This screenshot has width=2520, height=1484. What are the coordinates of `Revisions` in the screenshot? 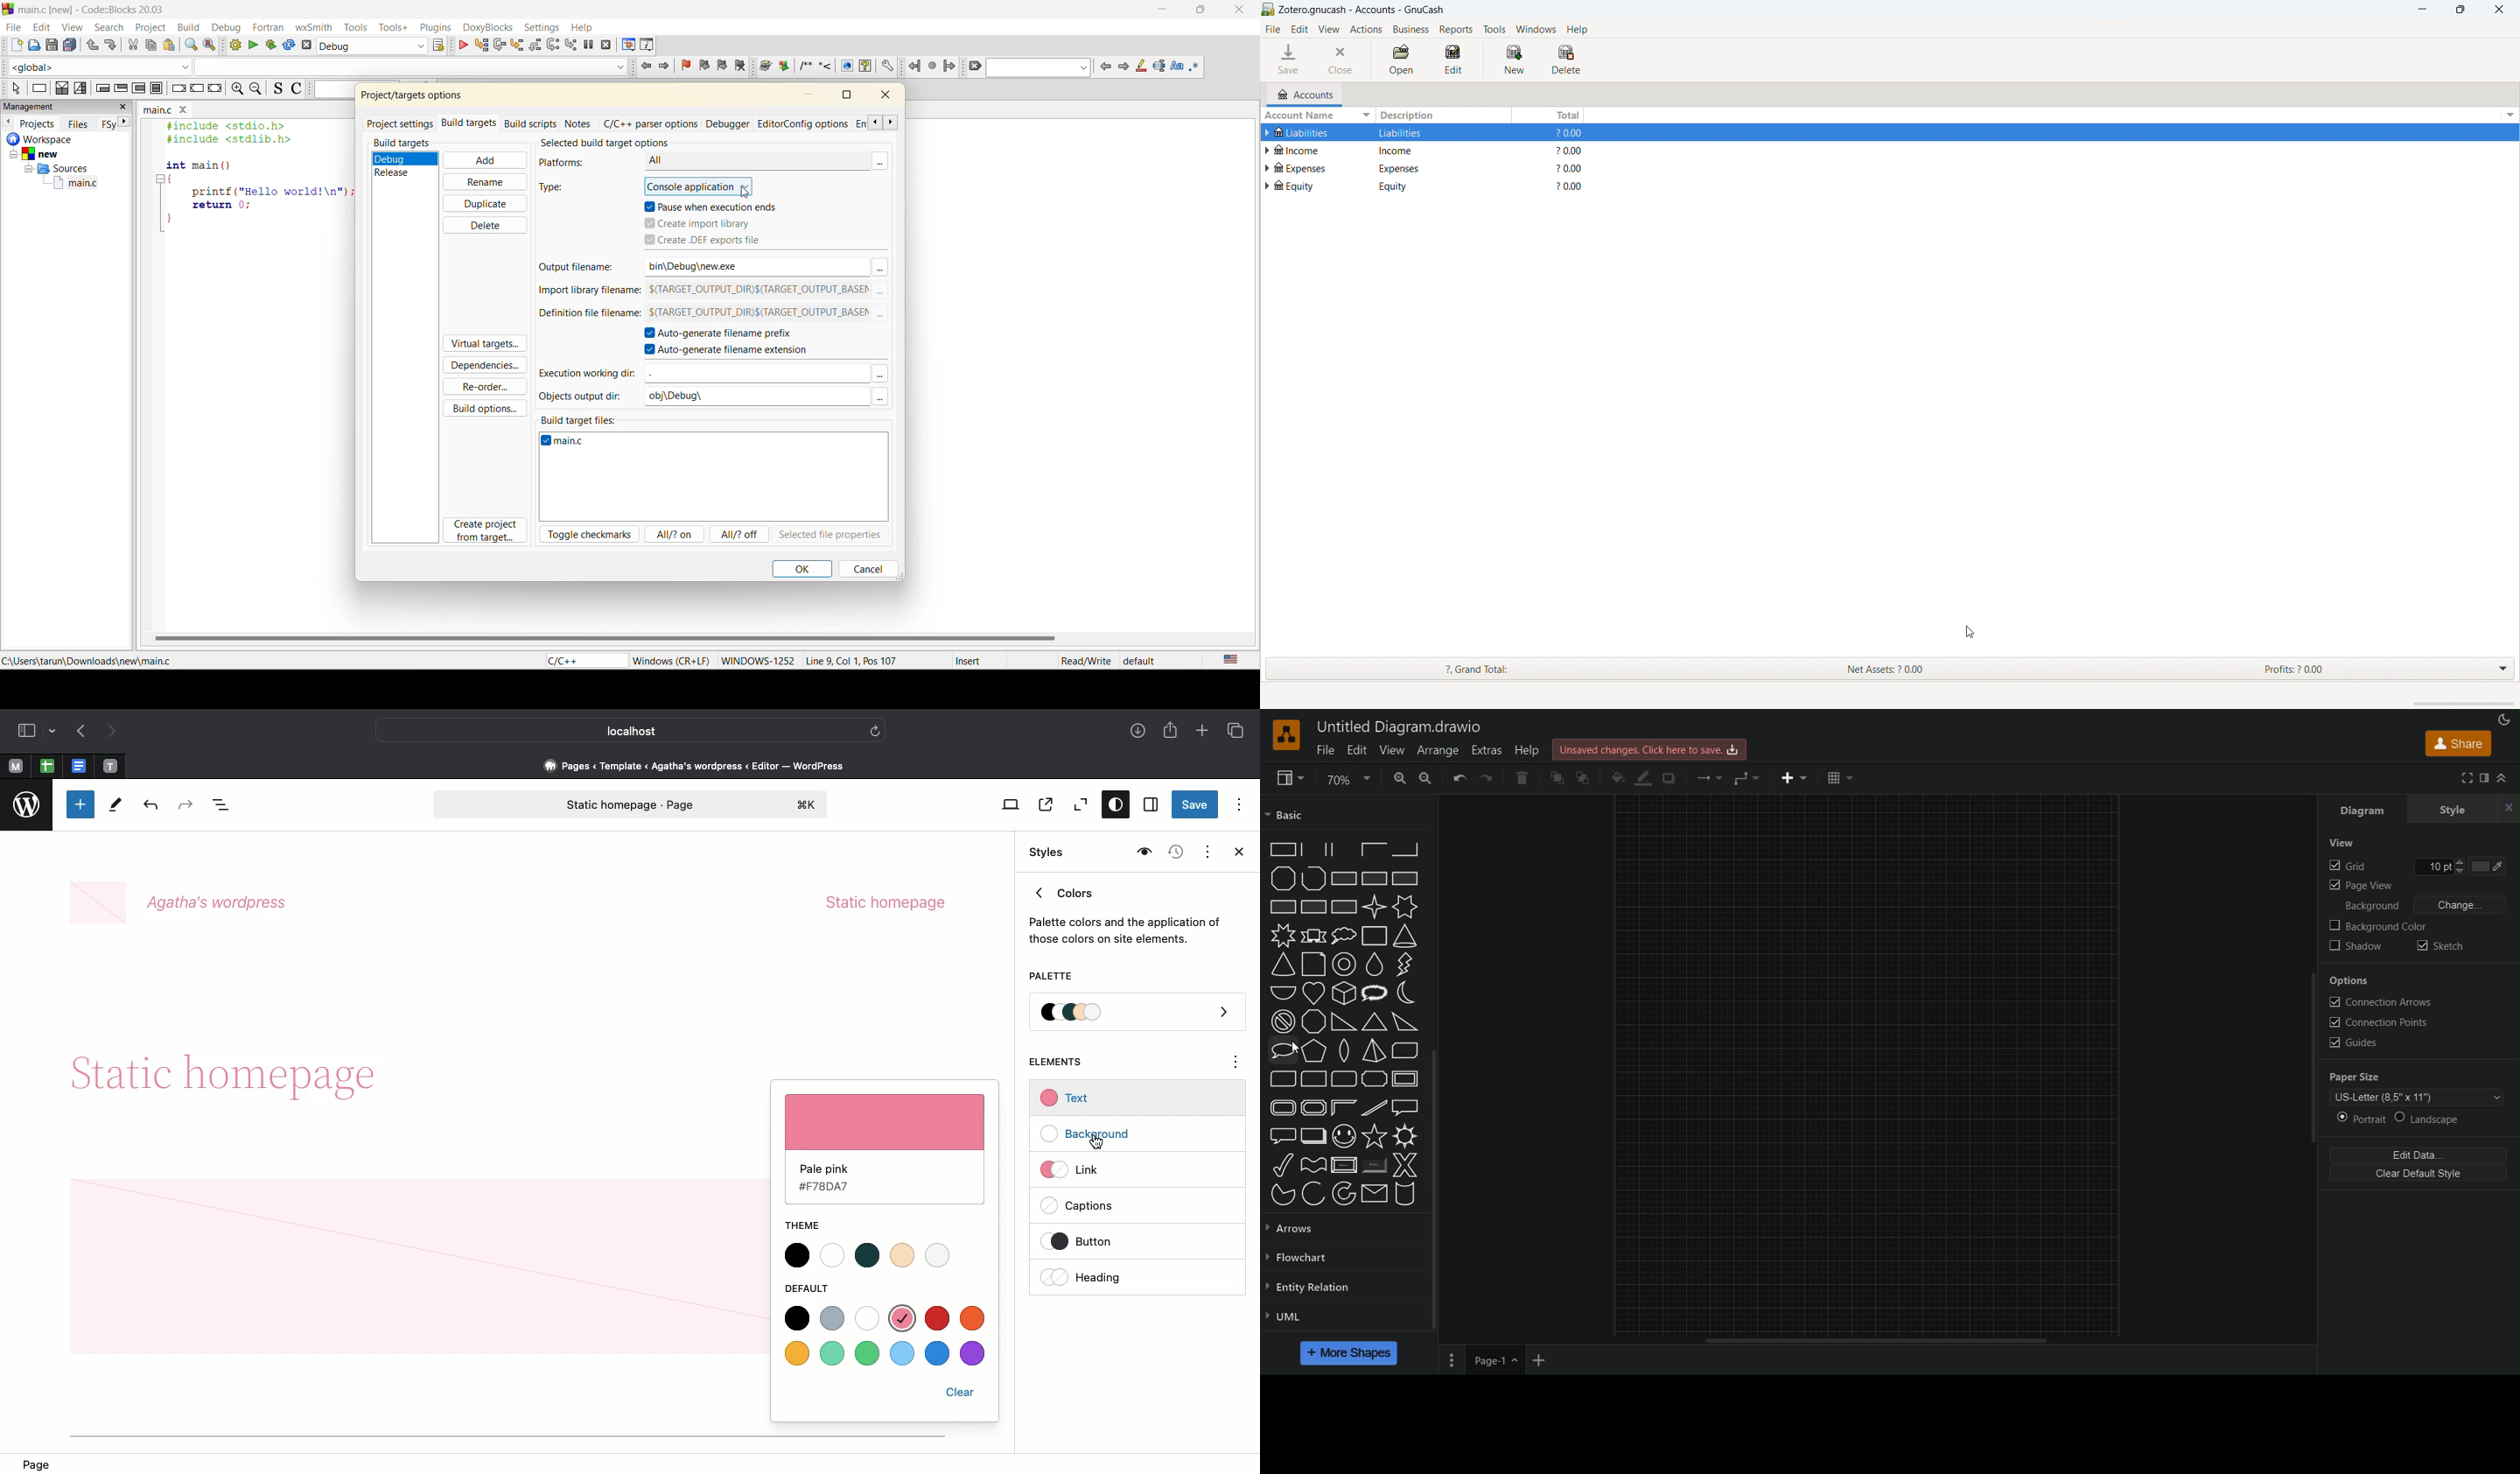 It's located at (1173, 853).